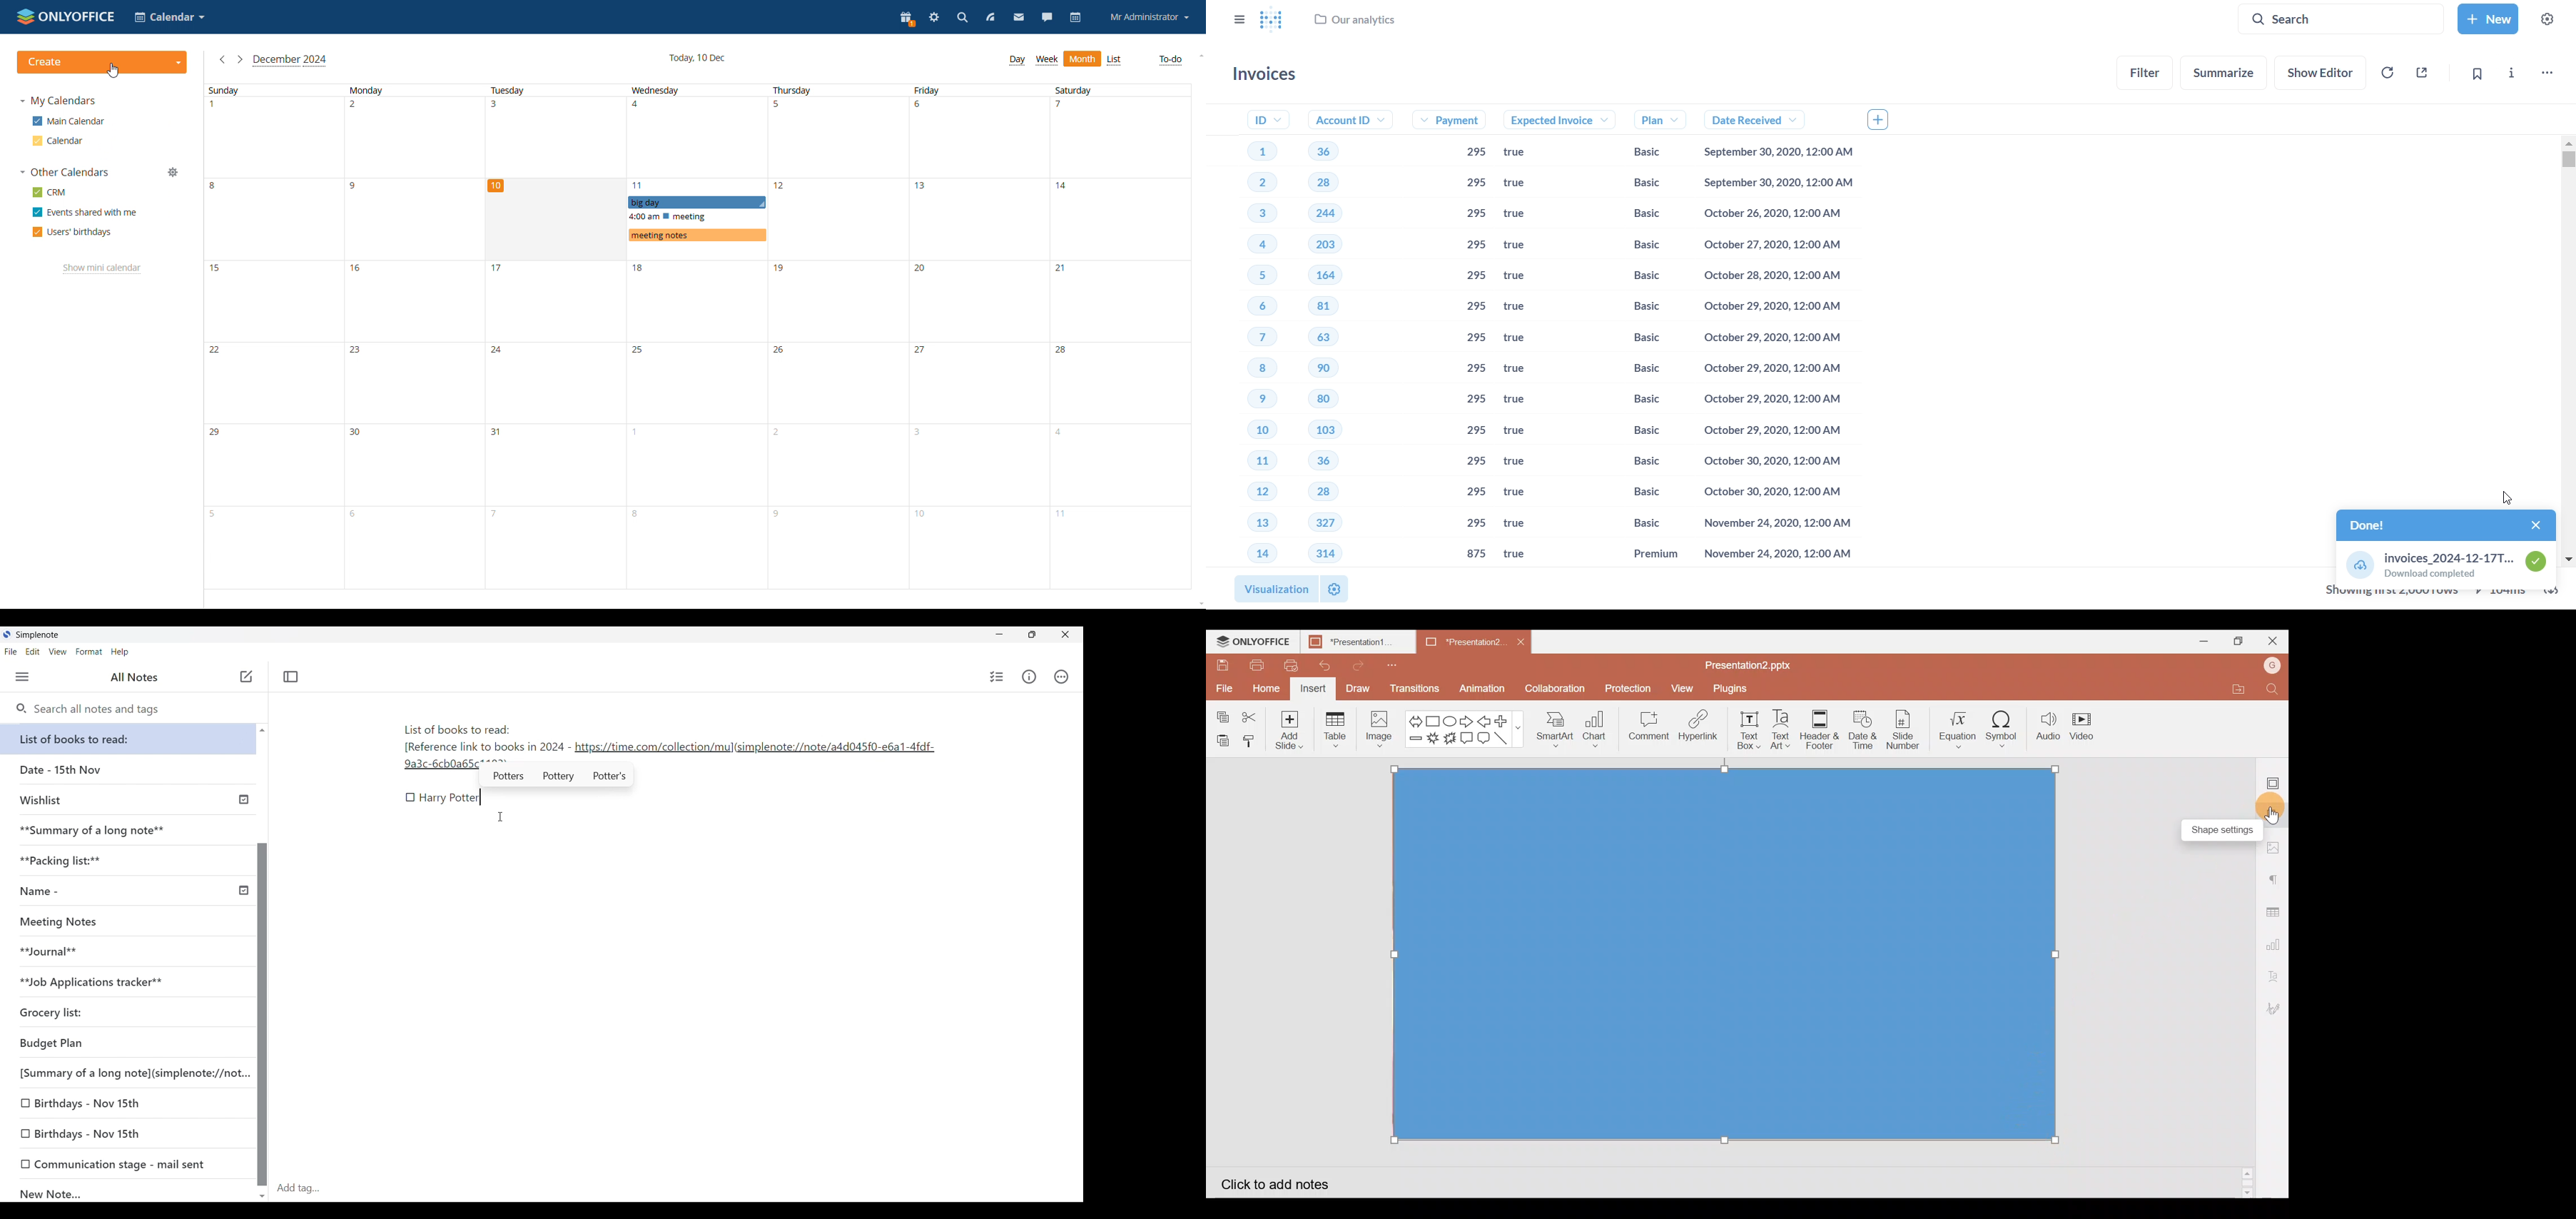 Image resolution: width=2576 pixels, height=1232 pixels. What do you see at coordinates (124, 983) in the screenshot?
I see `**Job Applications tracker**` at bounding box center [124, 983].